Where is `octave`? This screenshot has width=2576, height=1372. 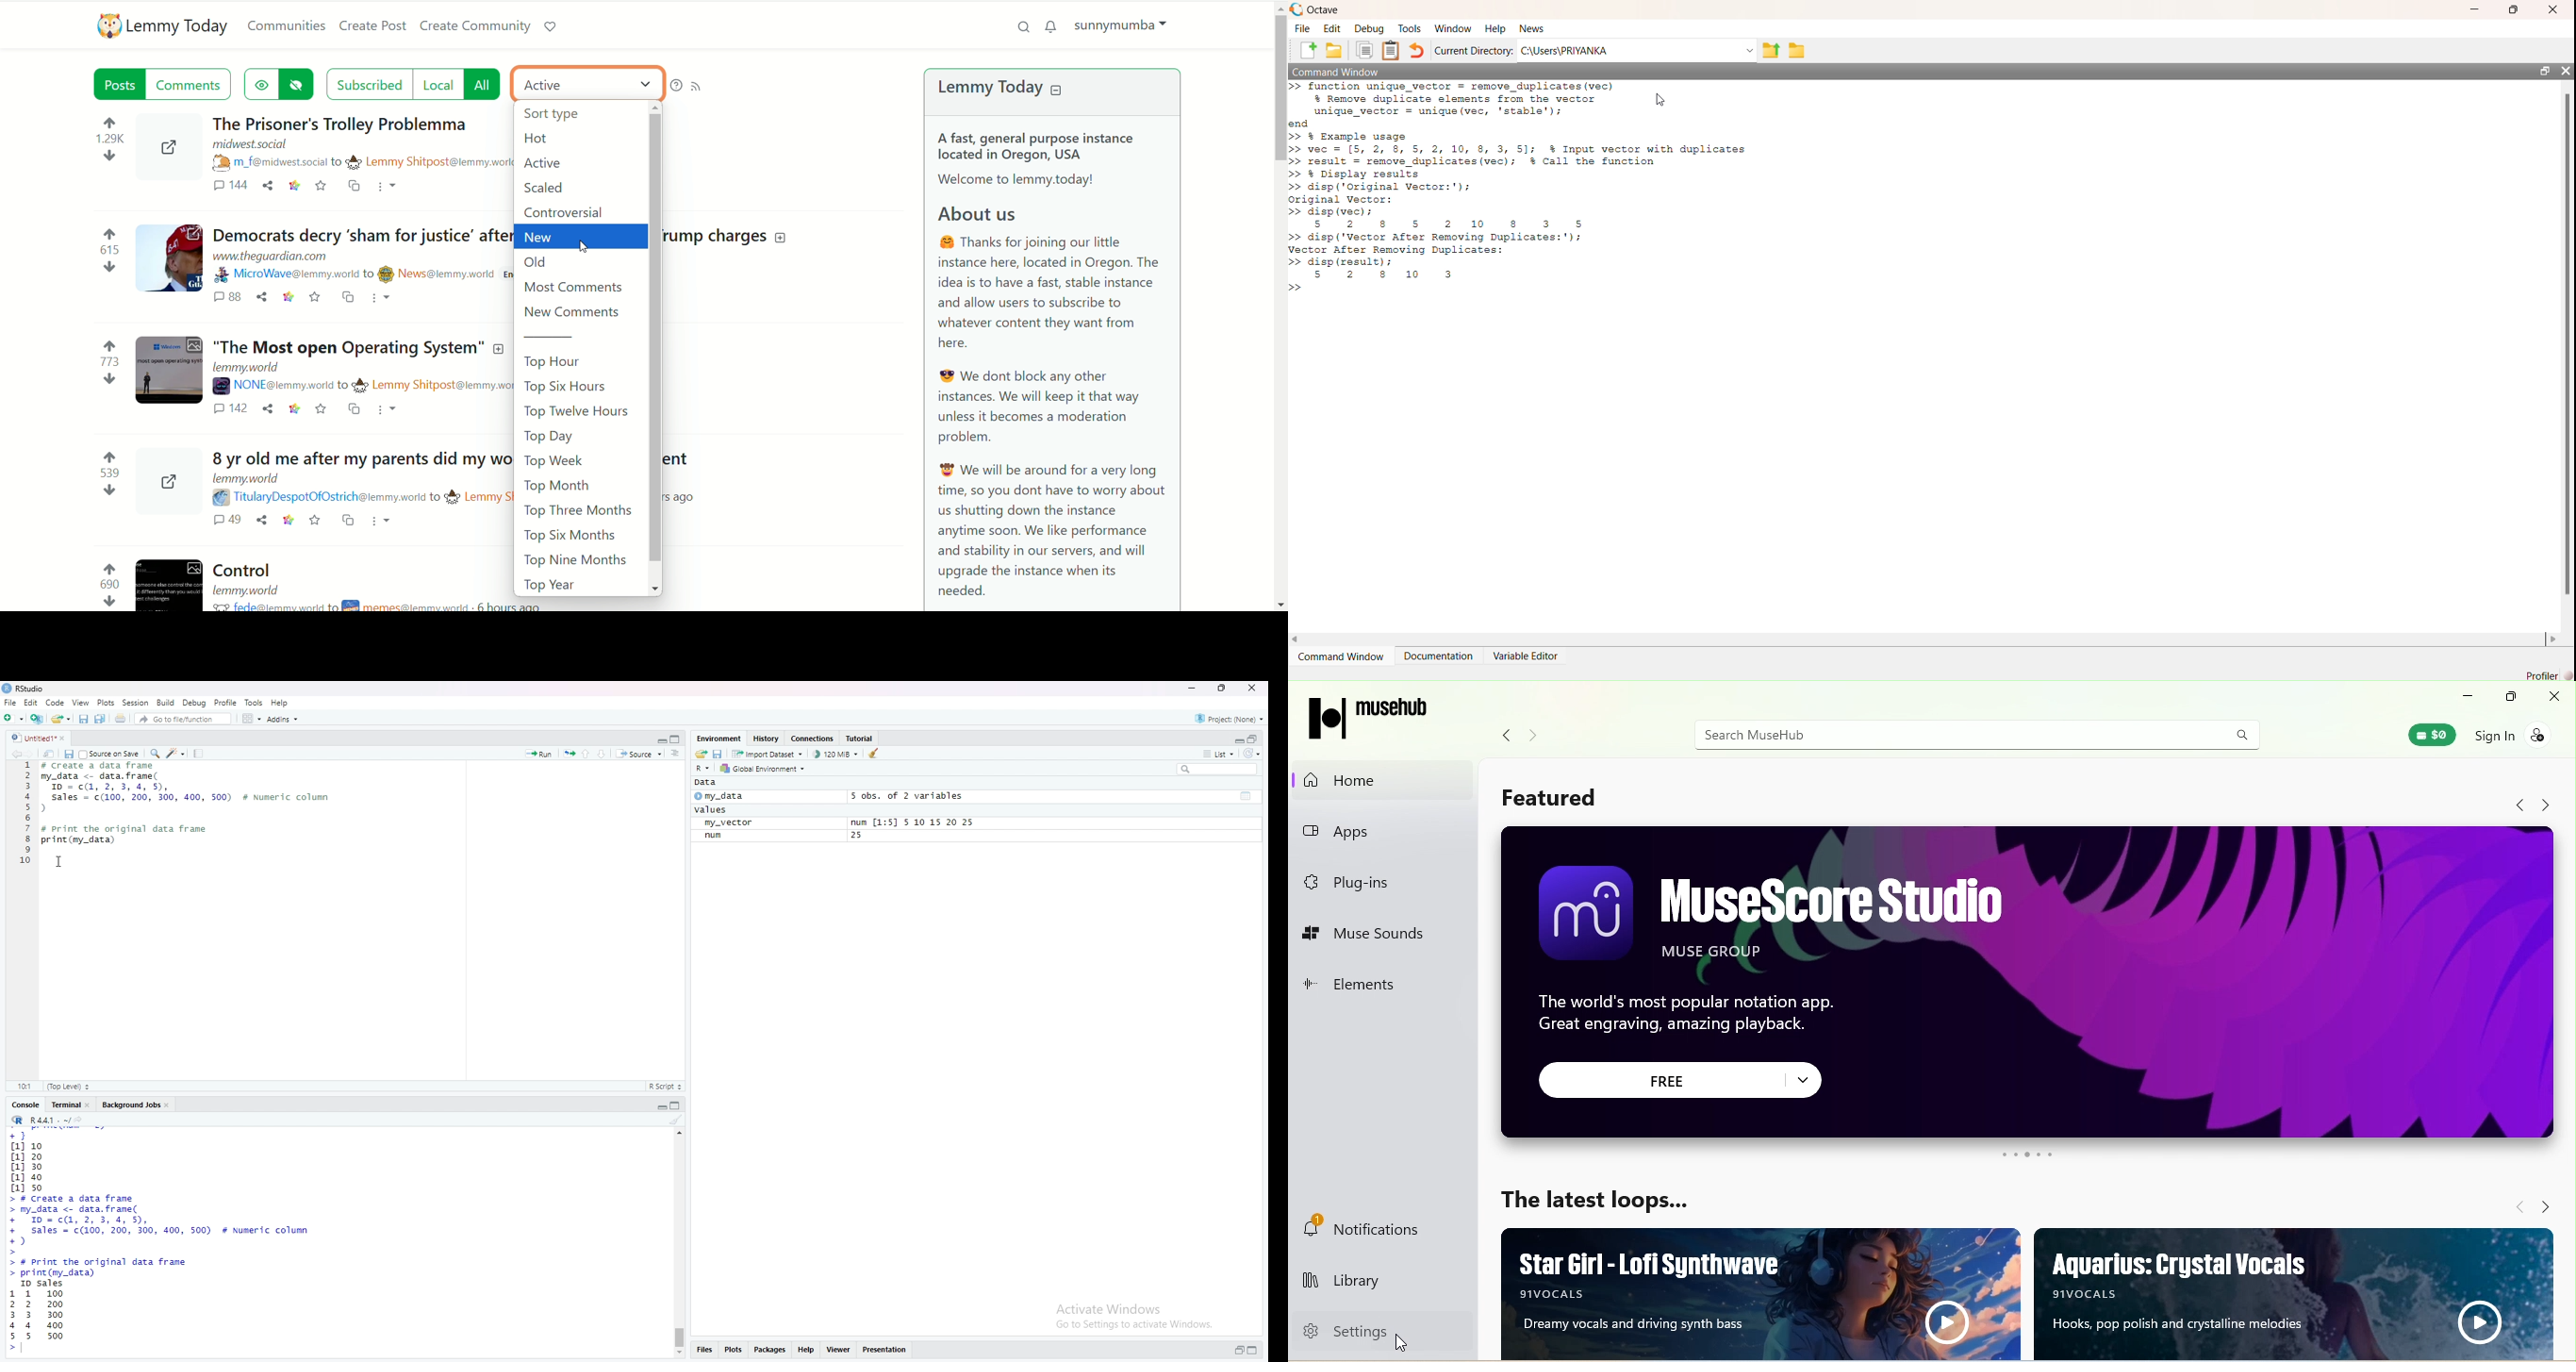
octave is located at coordinates (1324, 11).